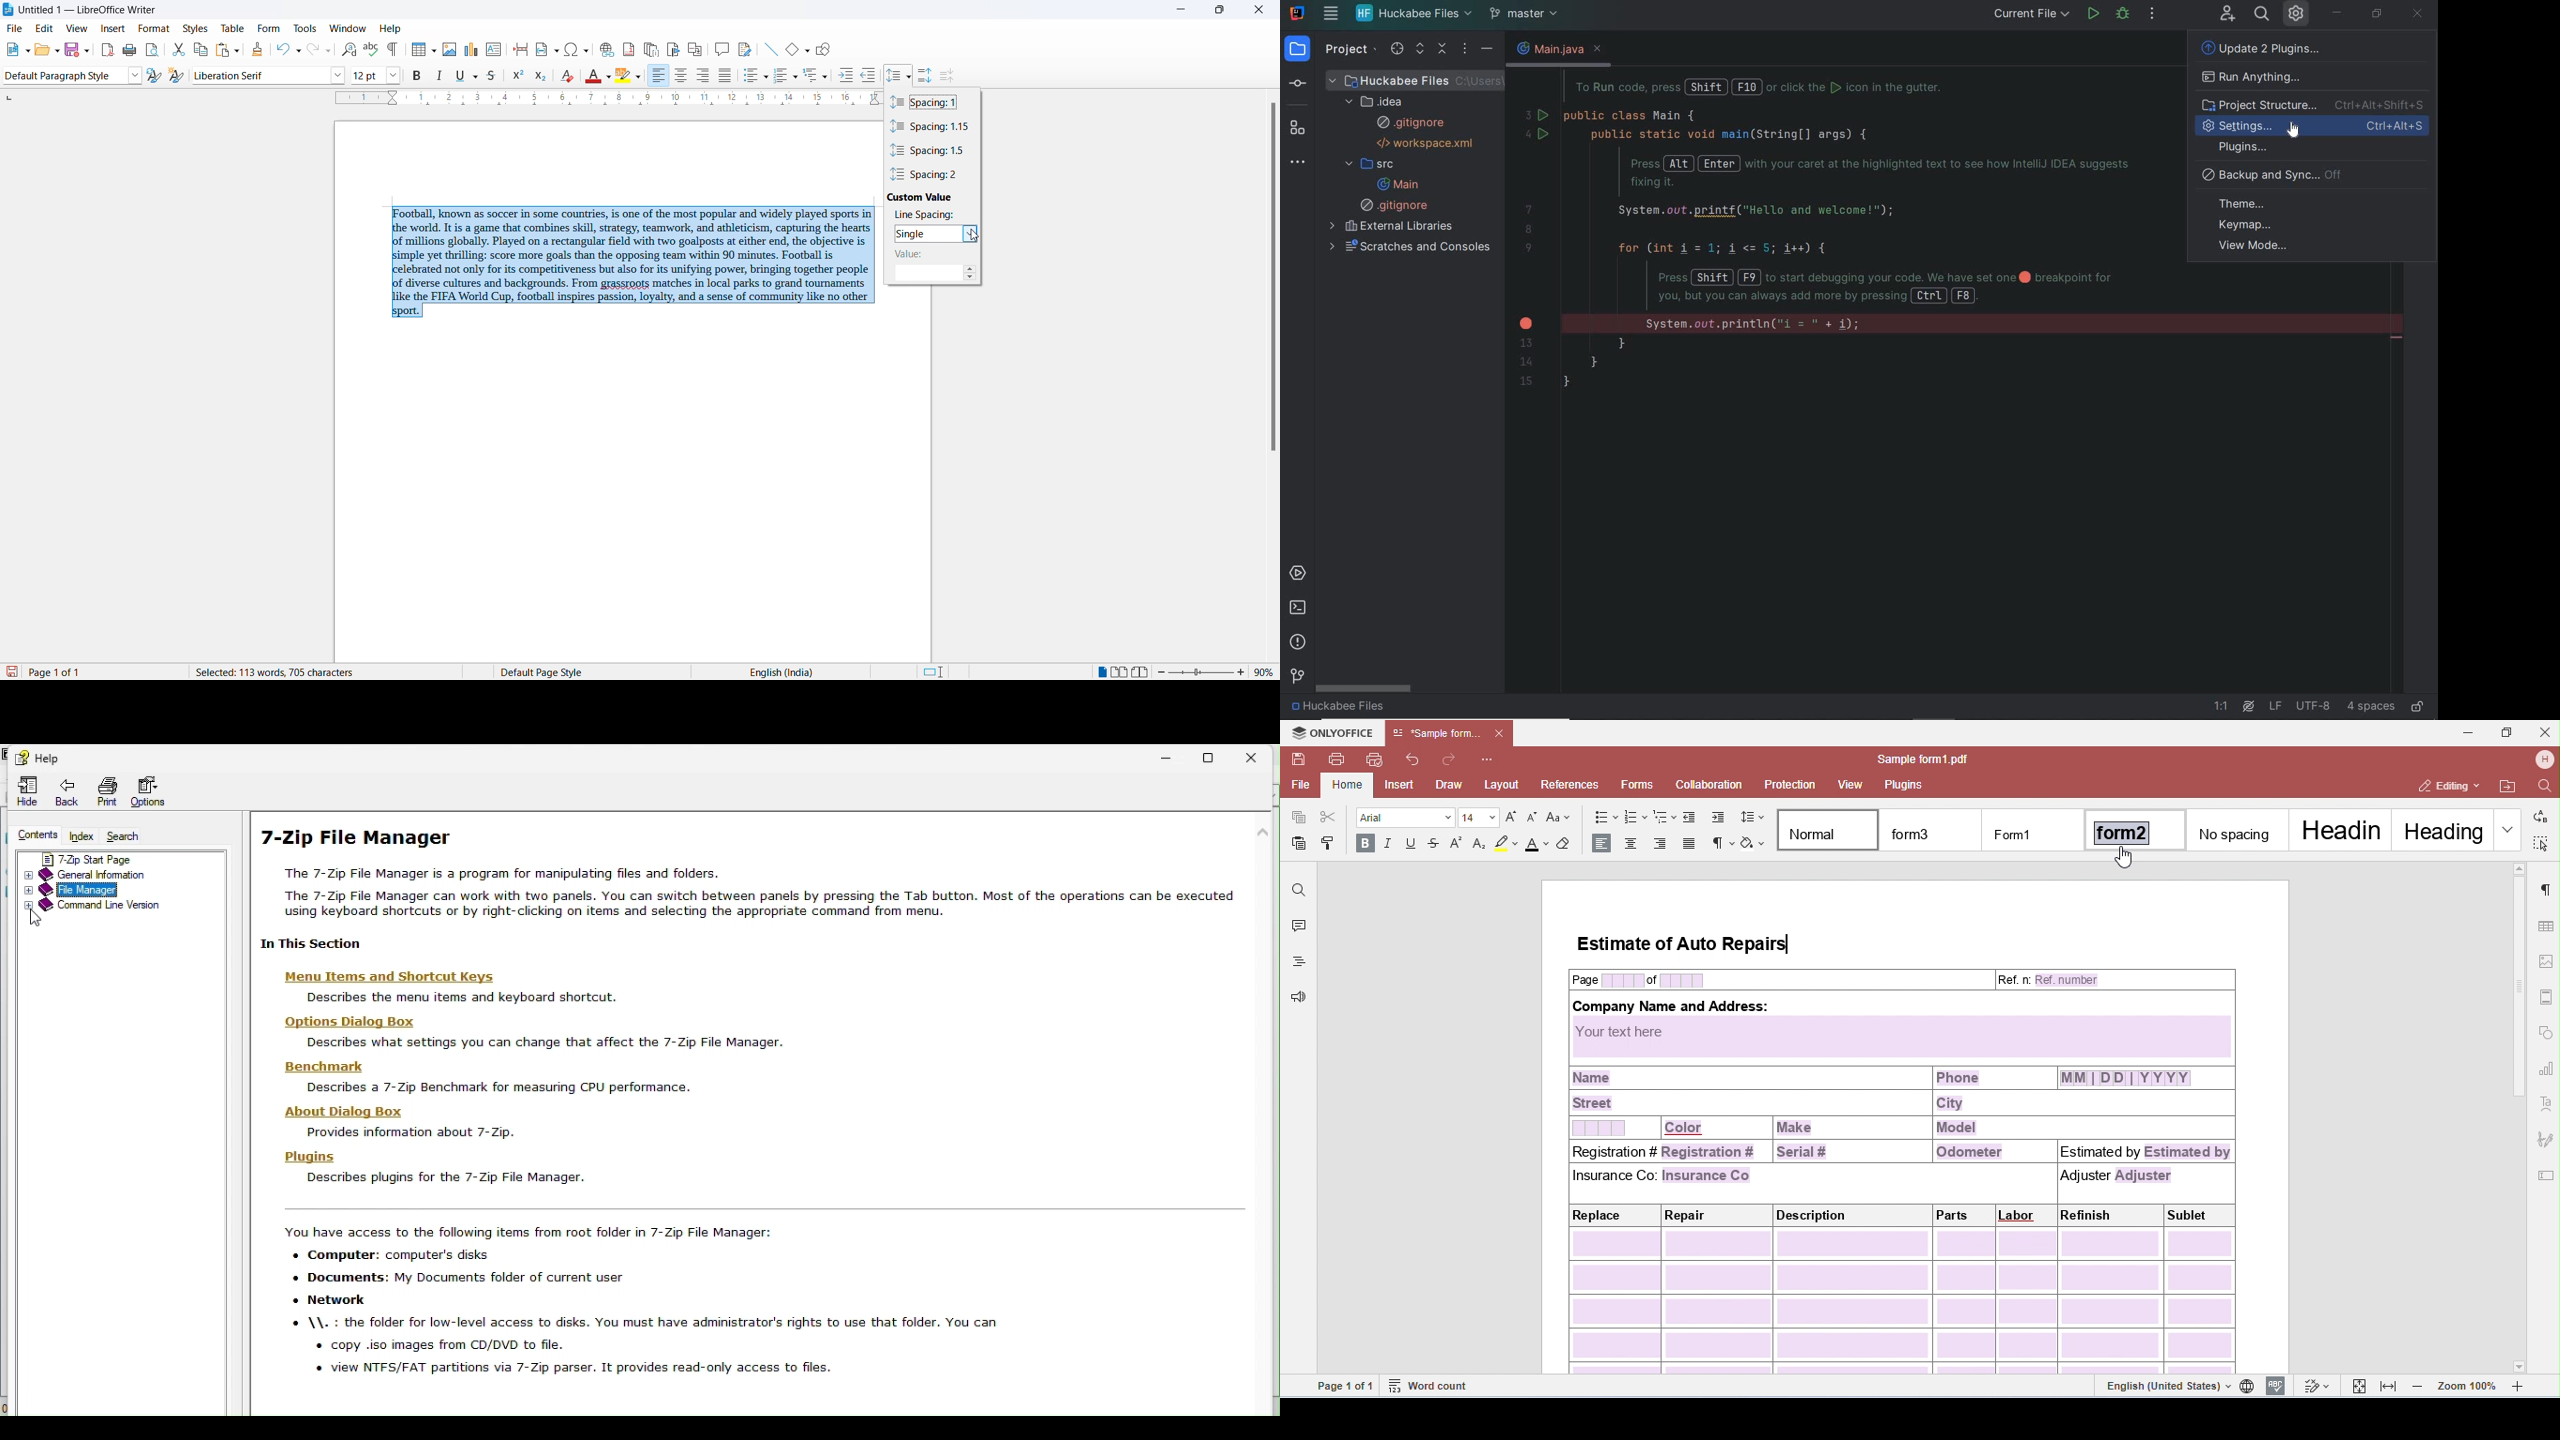  What do you see at coordinates (392, 977) in the screenshot?
I see `Menu Items and Shortcut Keys` at bounding box center [392, 977].